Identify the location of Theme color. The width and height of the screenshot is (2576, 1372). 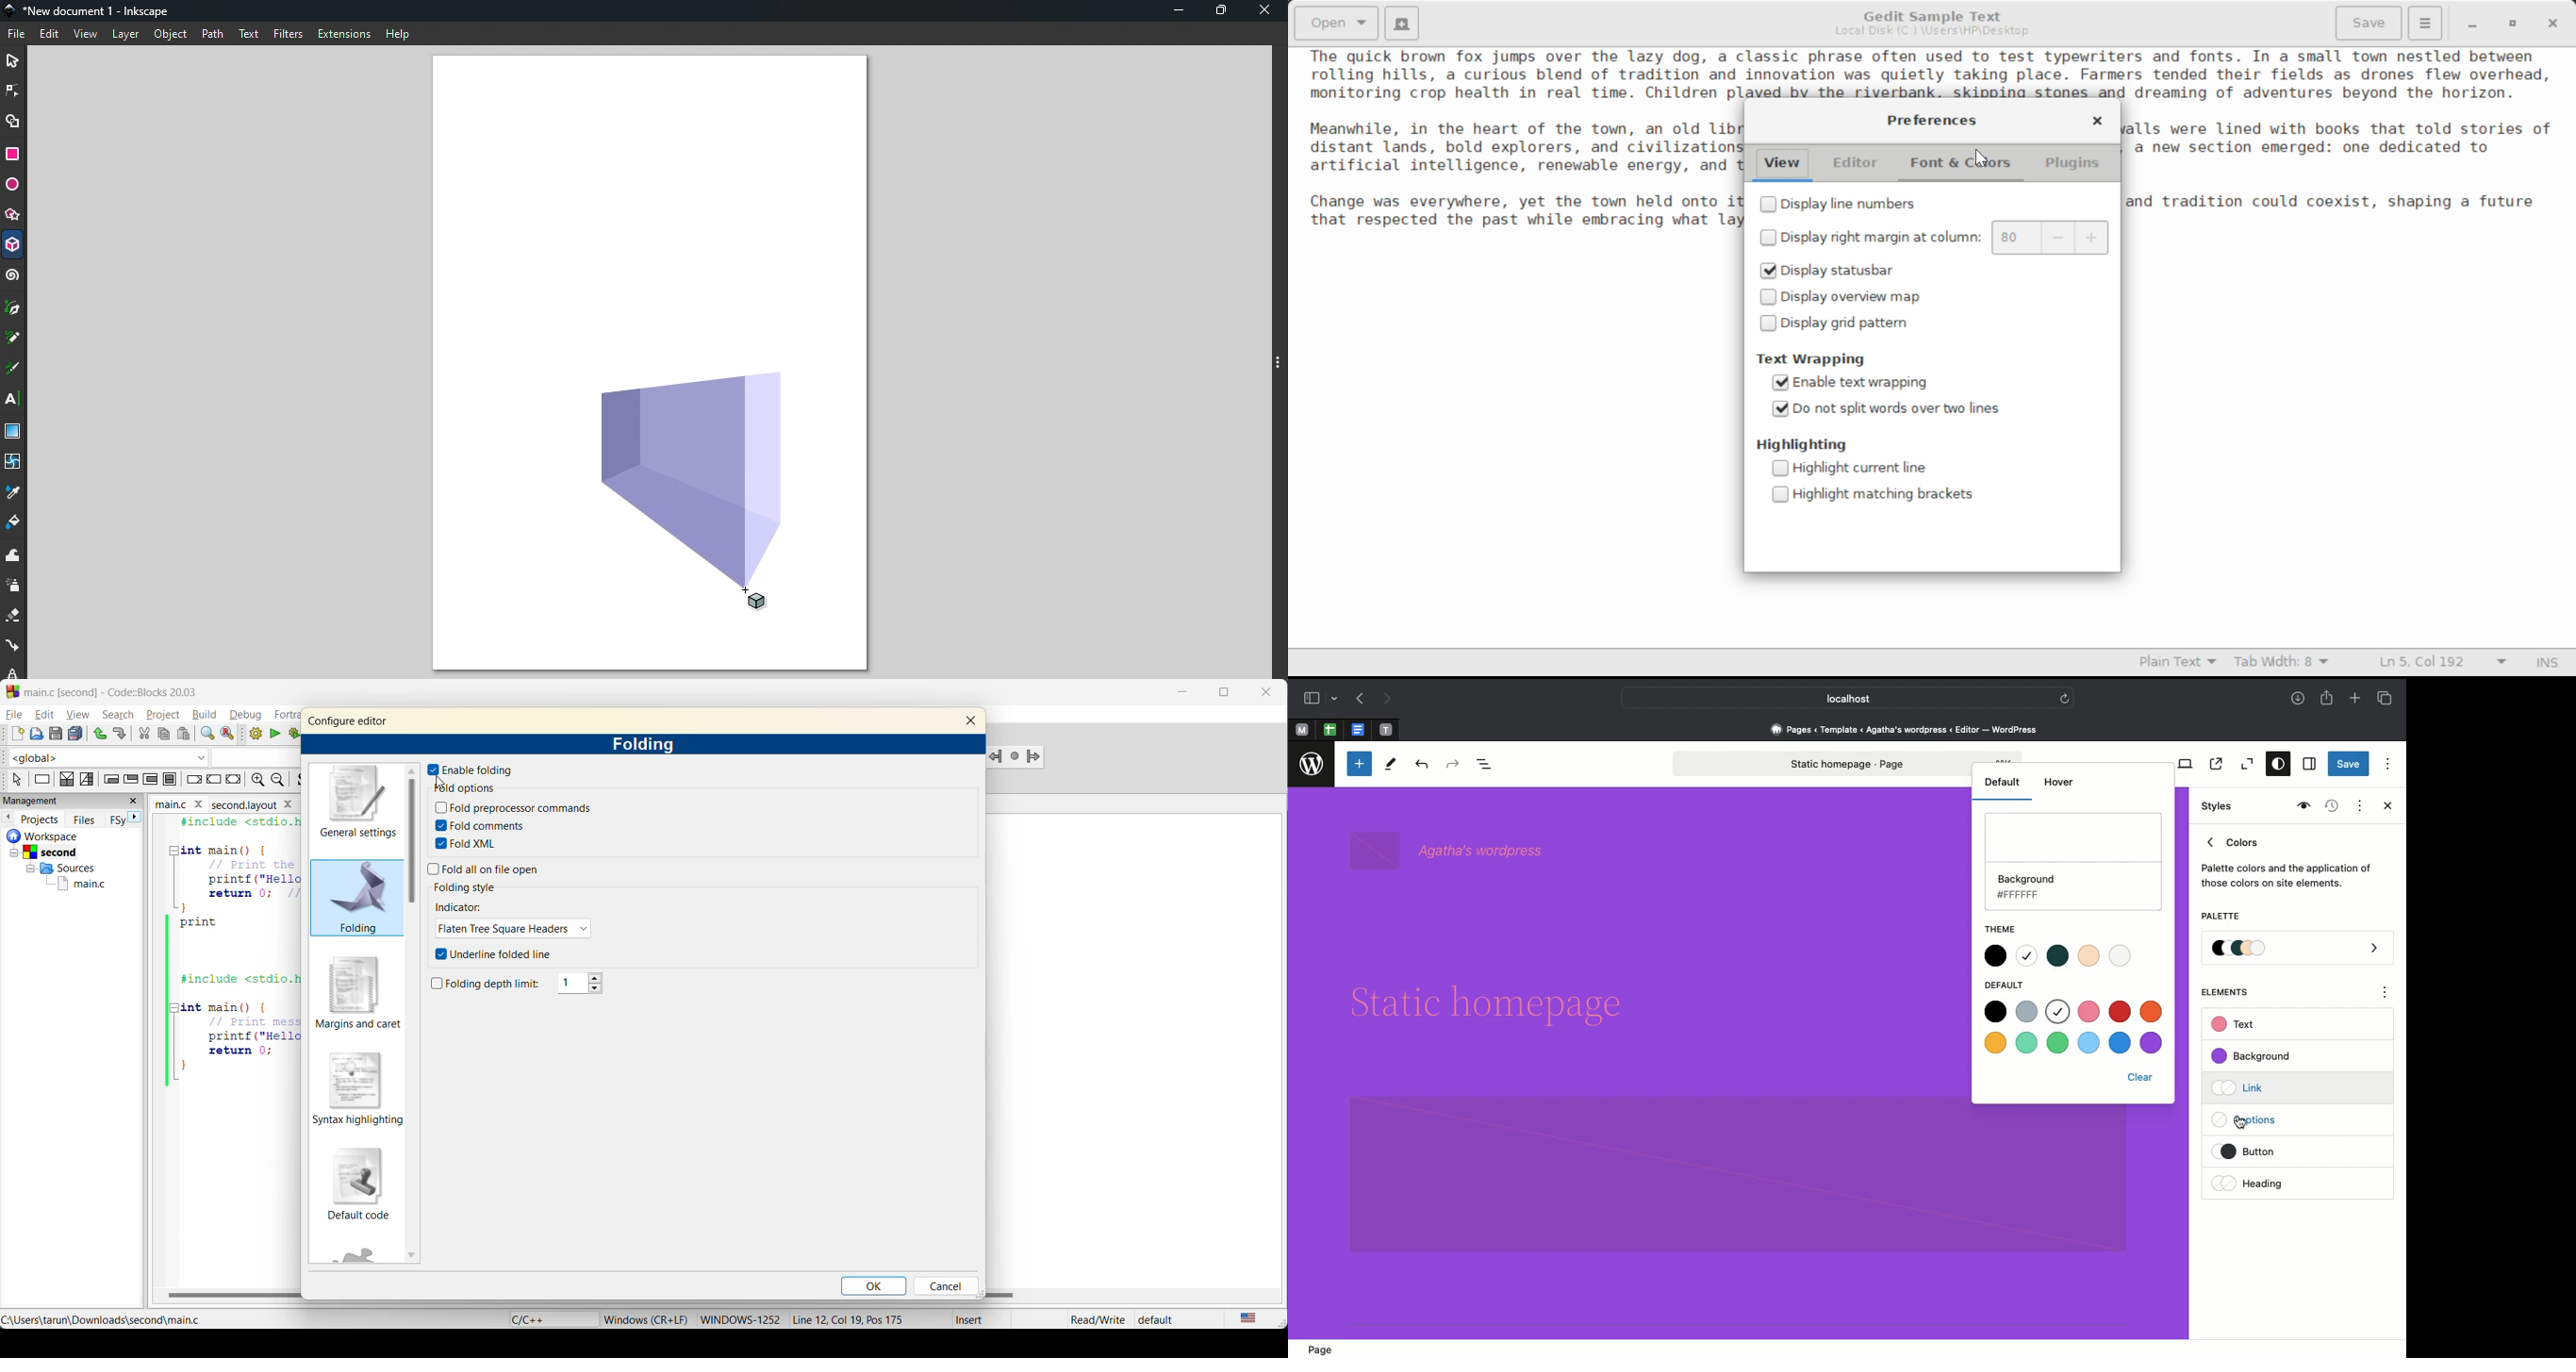
(2066, 956).